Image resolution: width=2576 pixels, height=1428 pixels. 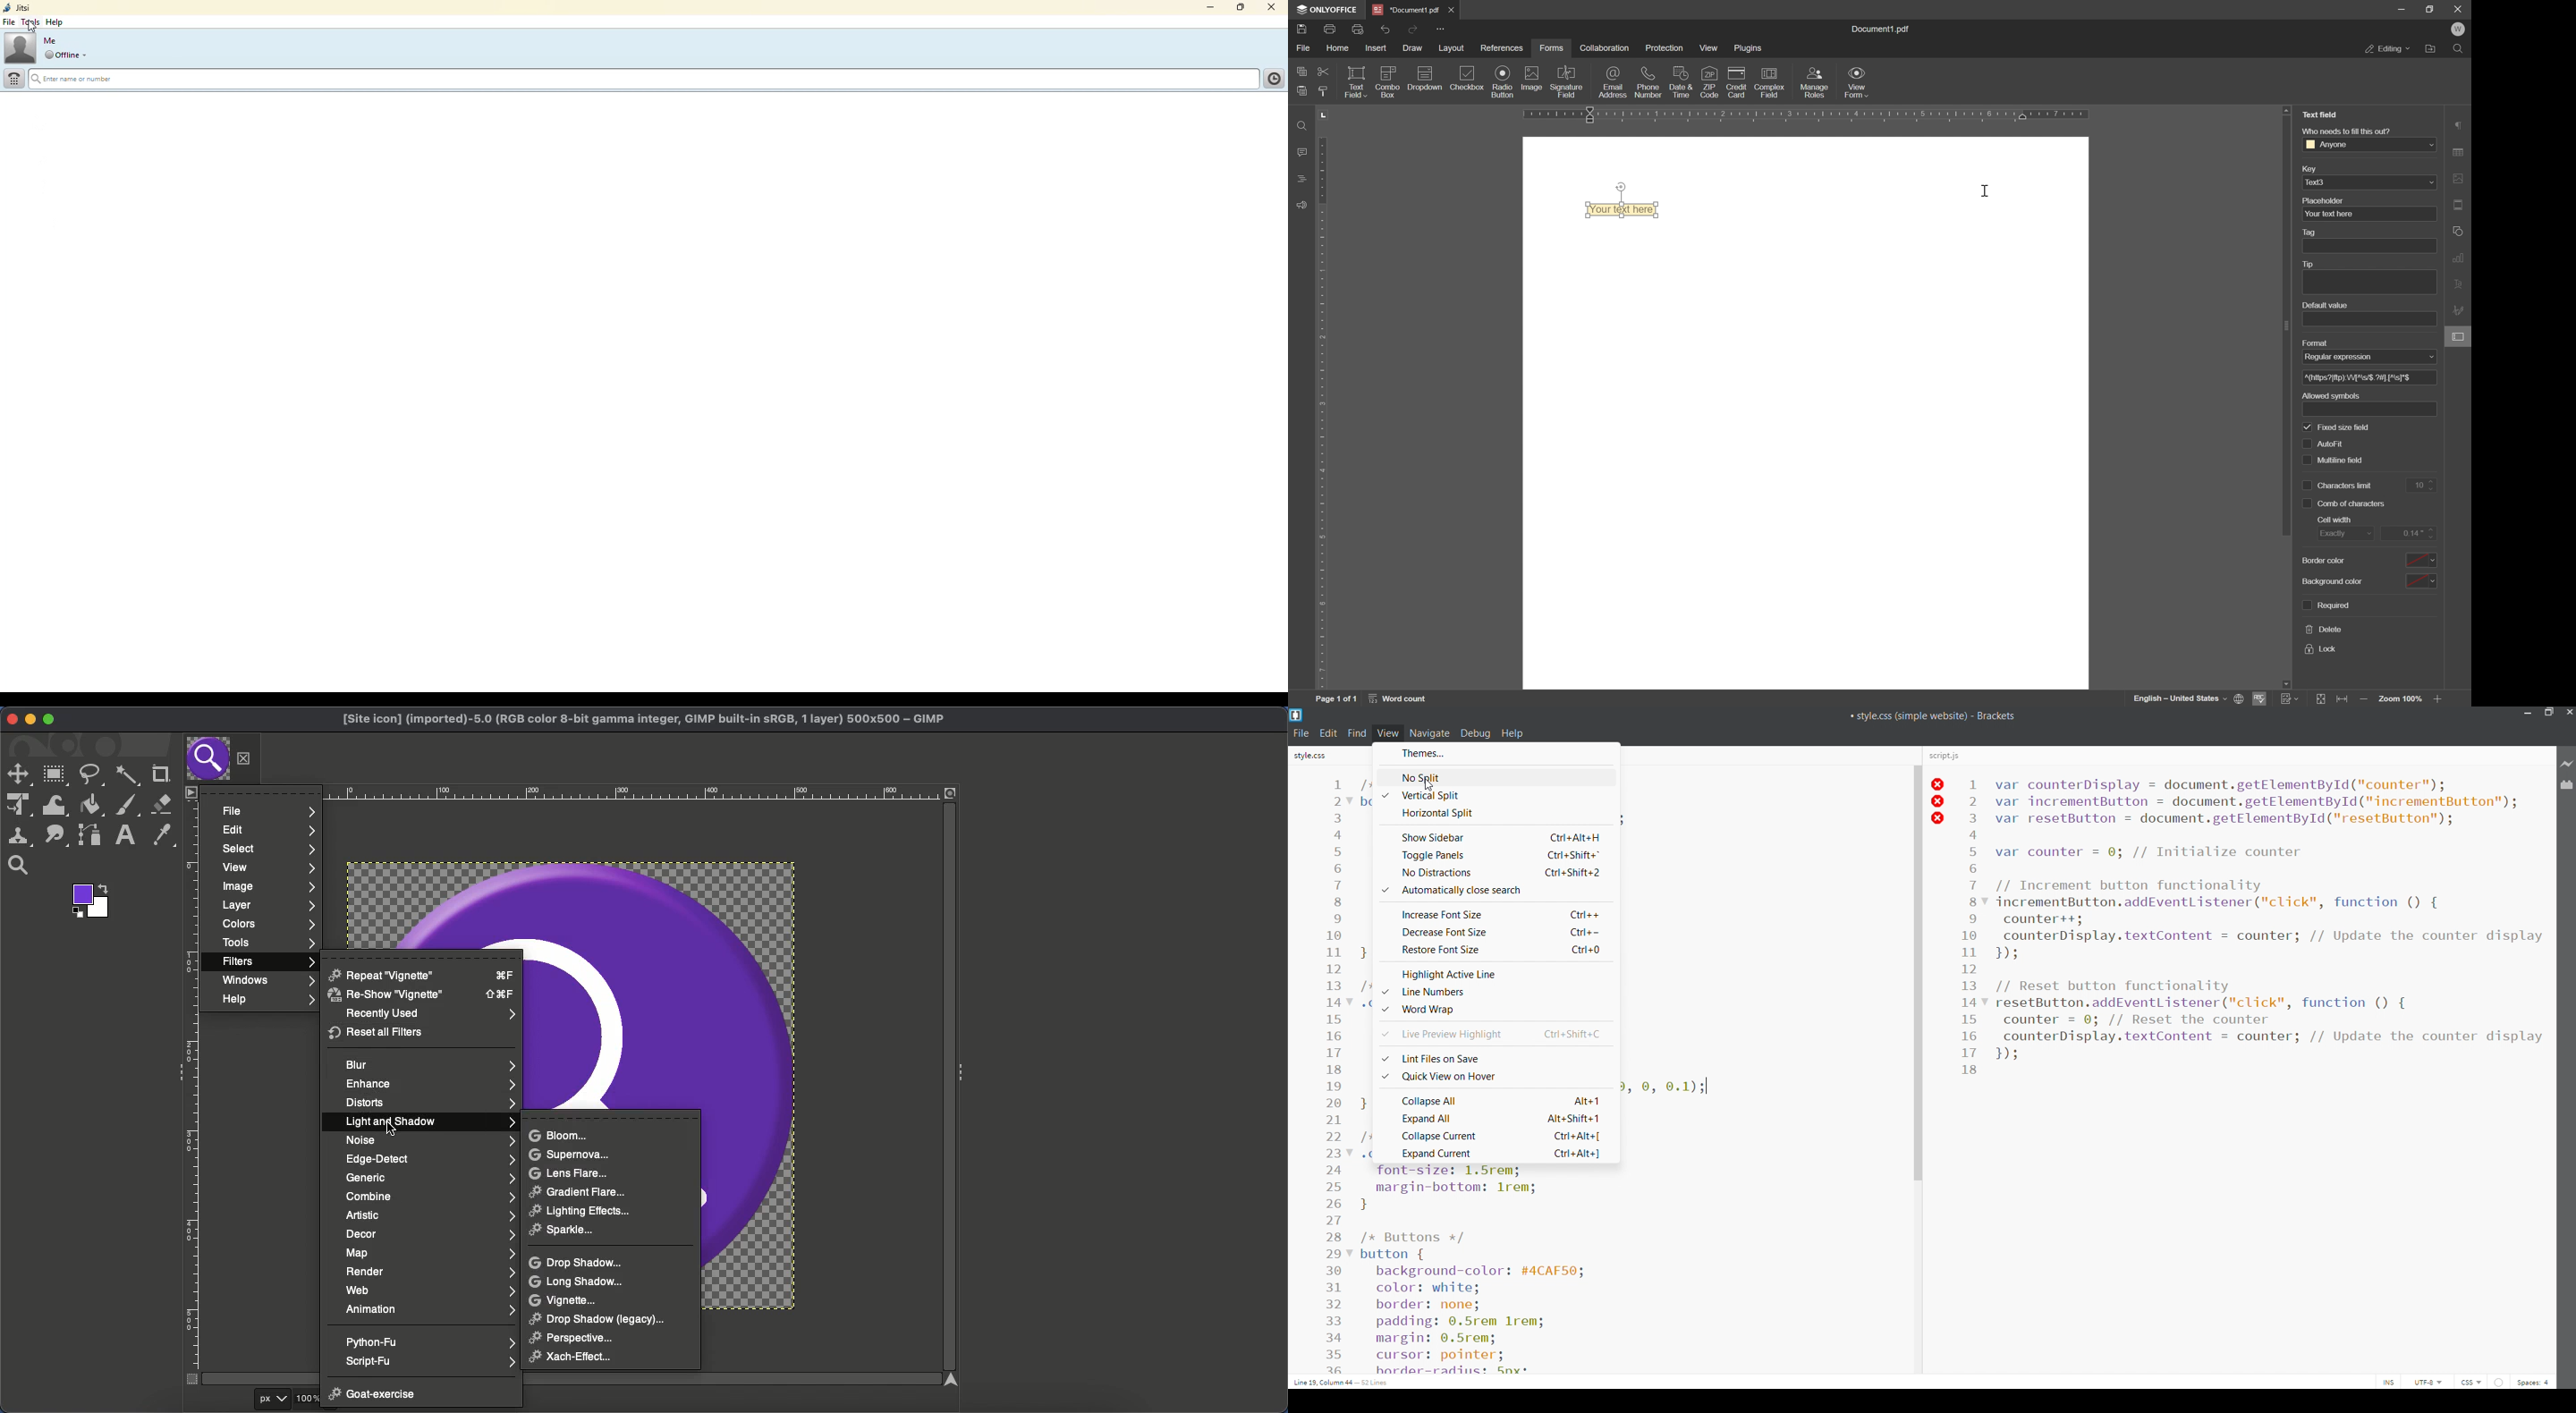 What do you see at coordinates (2188, 699) in the screenshot?
I see `set document language` at bounding box center [2188, 699].